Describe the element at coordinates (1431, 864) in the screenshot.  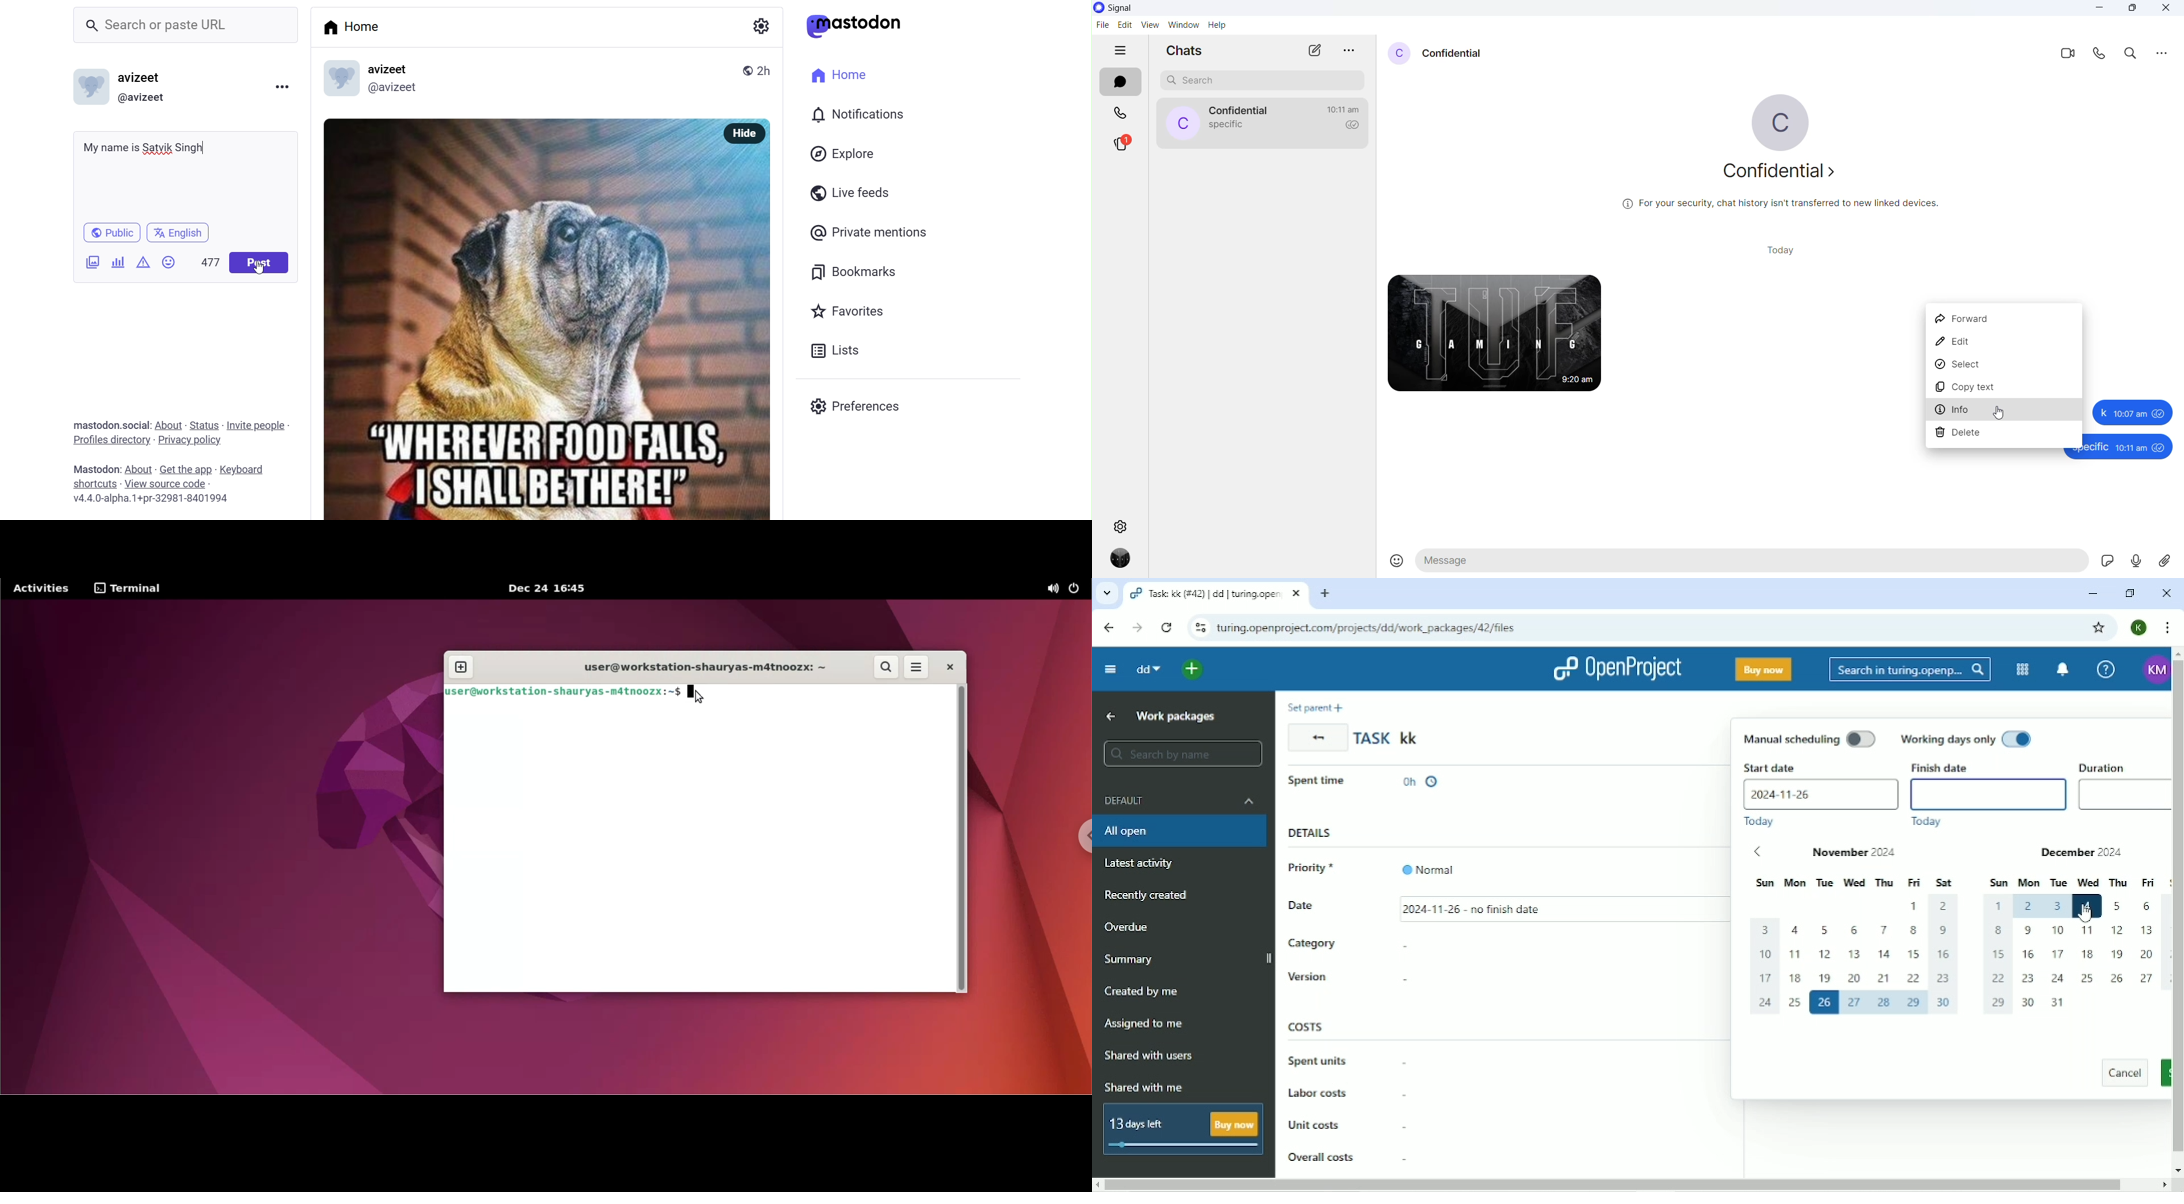
I see `Normal` at that location.